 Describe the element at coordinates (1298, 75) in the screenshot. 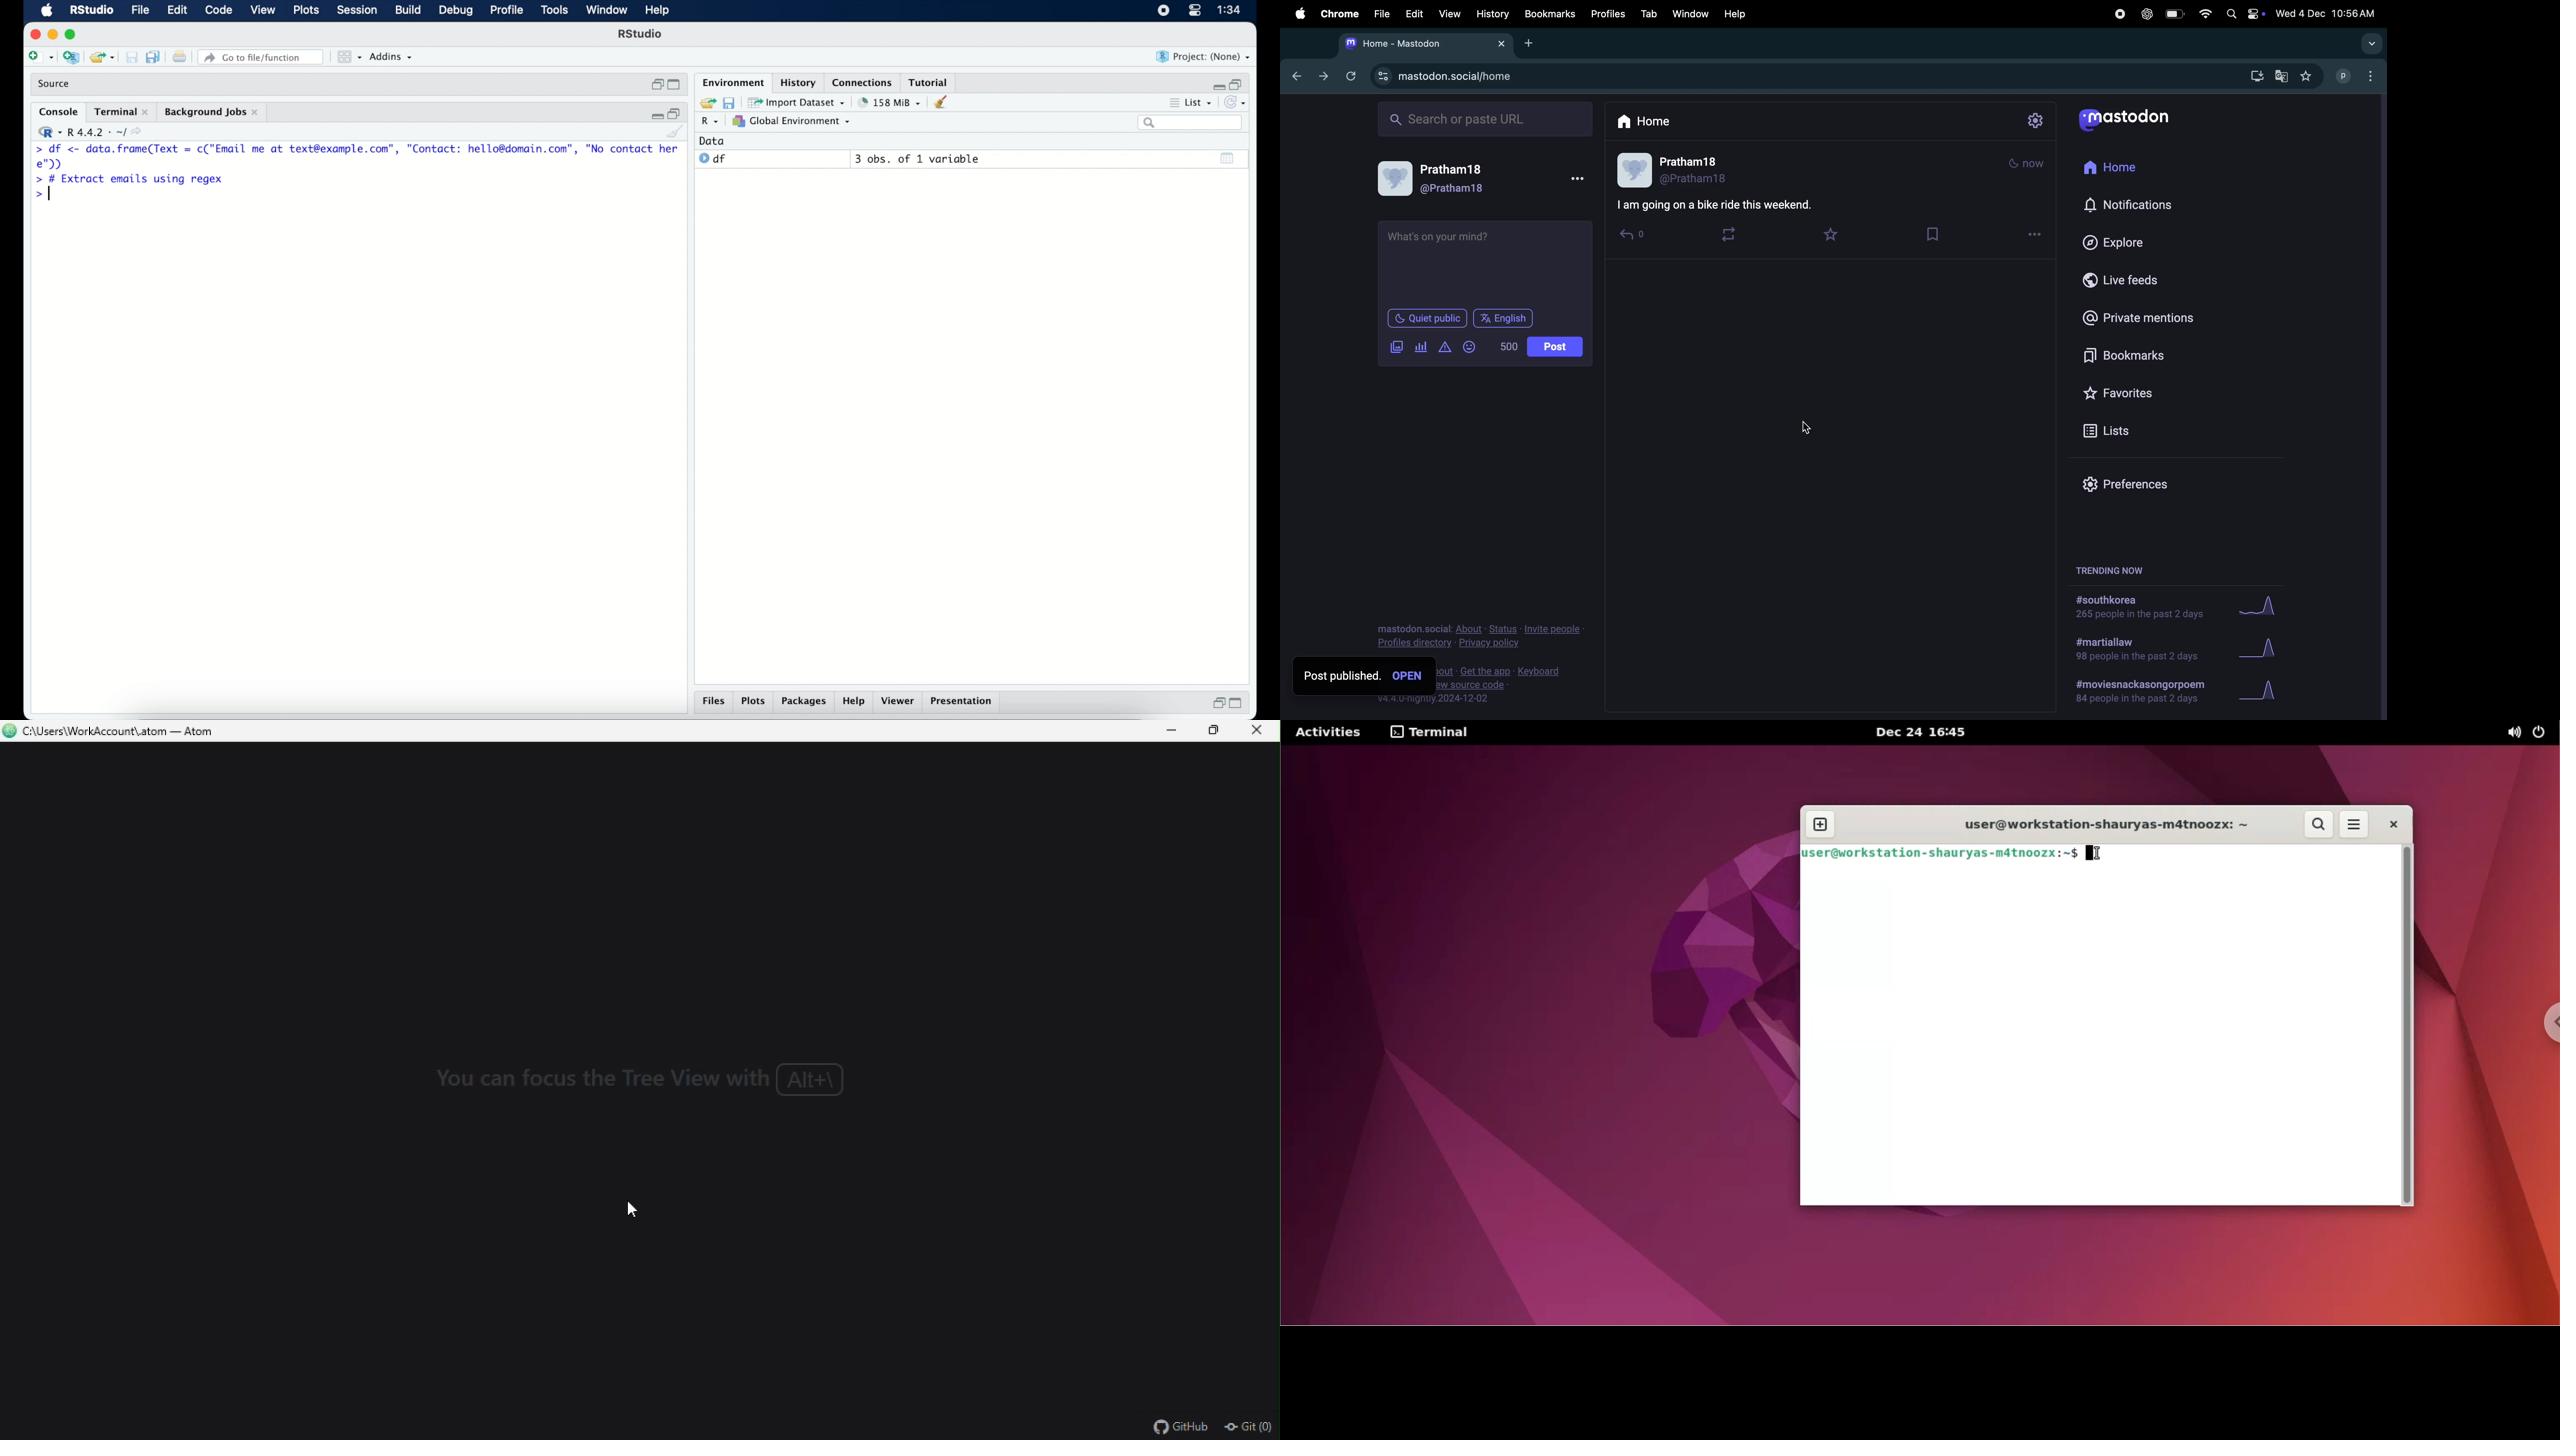

I see `previous tab` at that location.